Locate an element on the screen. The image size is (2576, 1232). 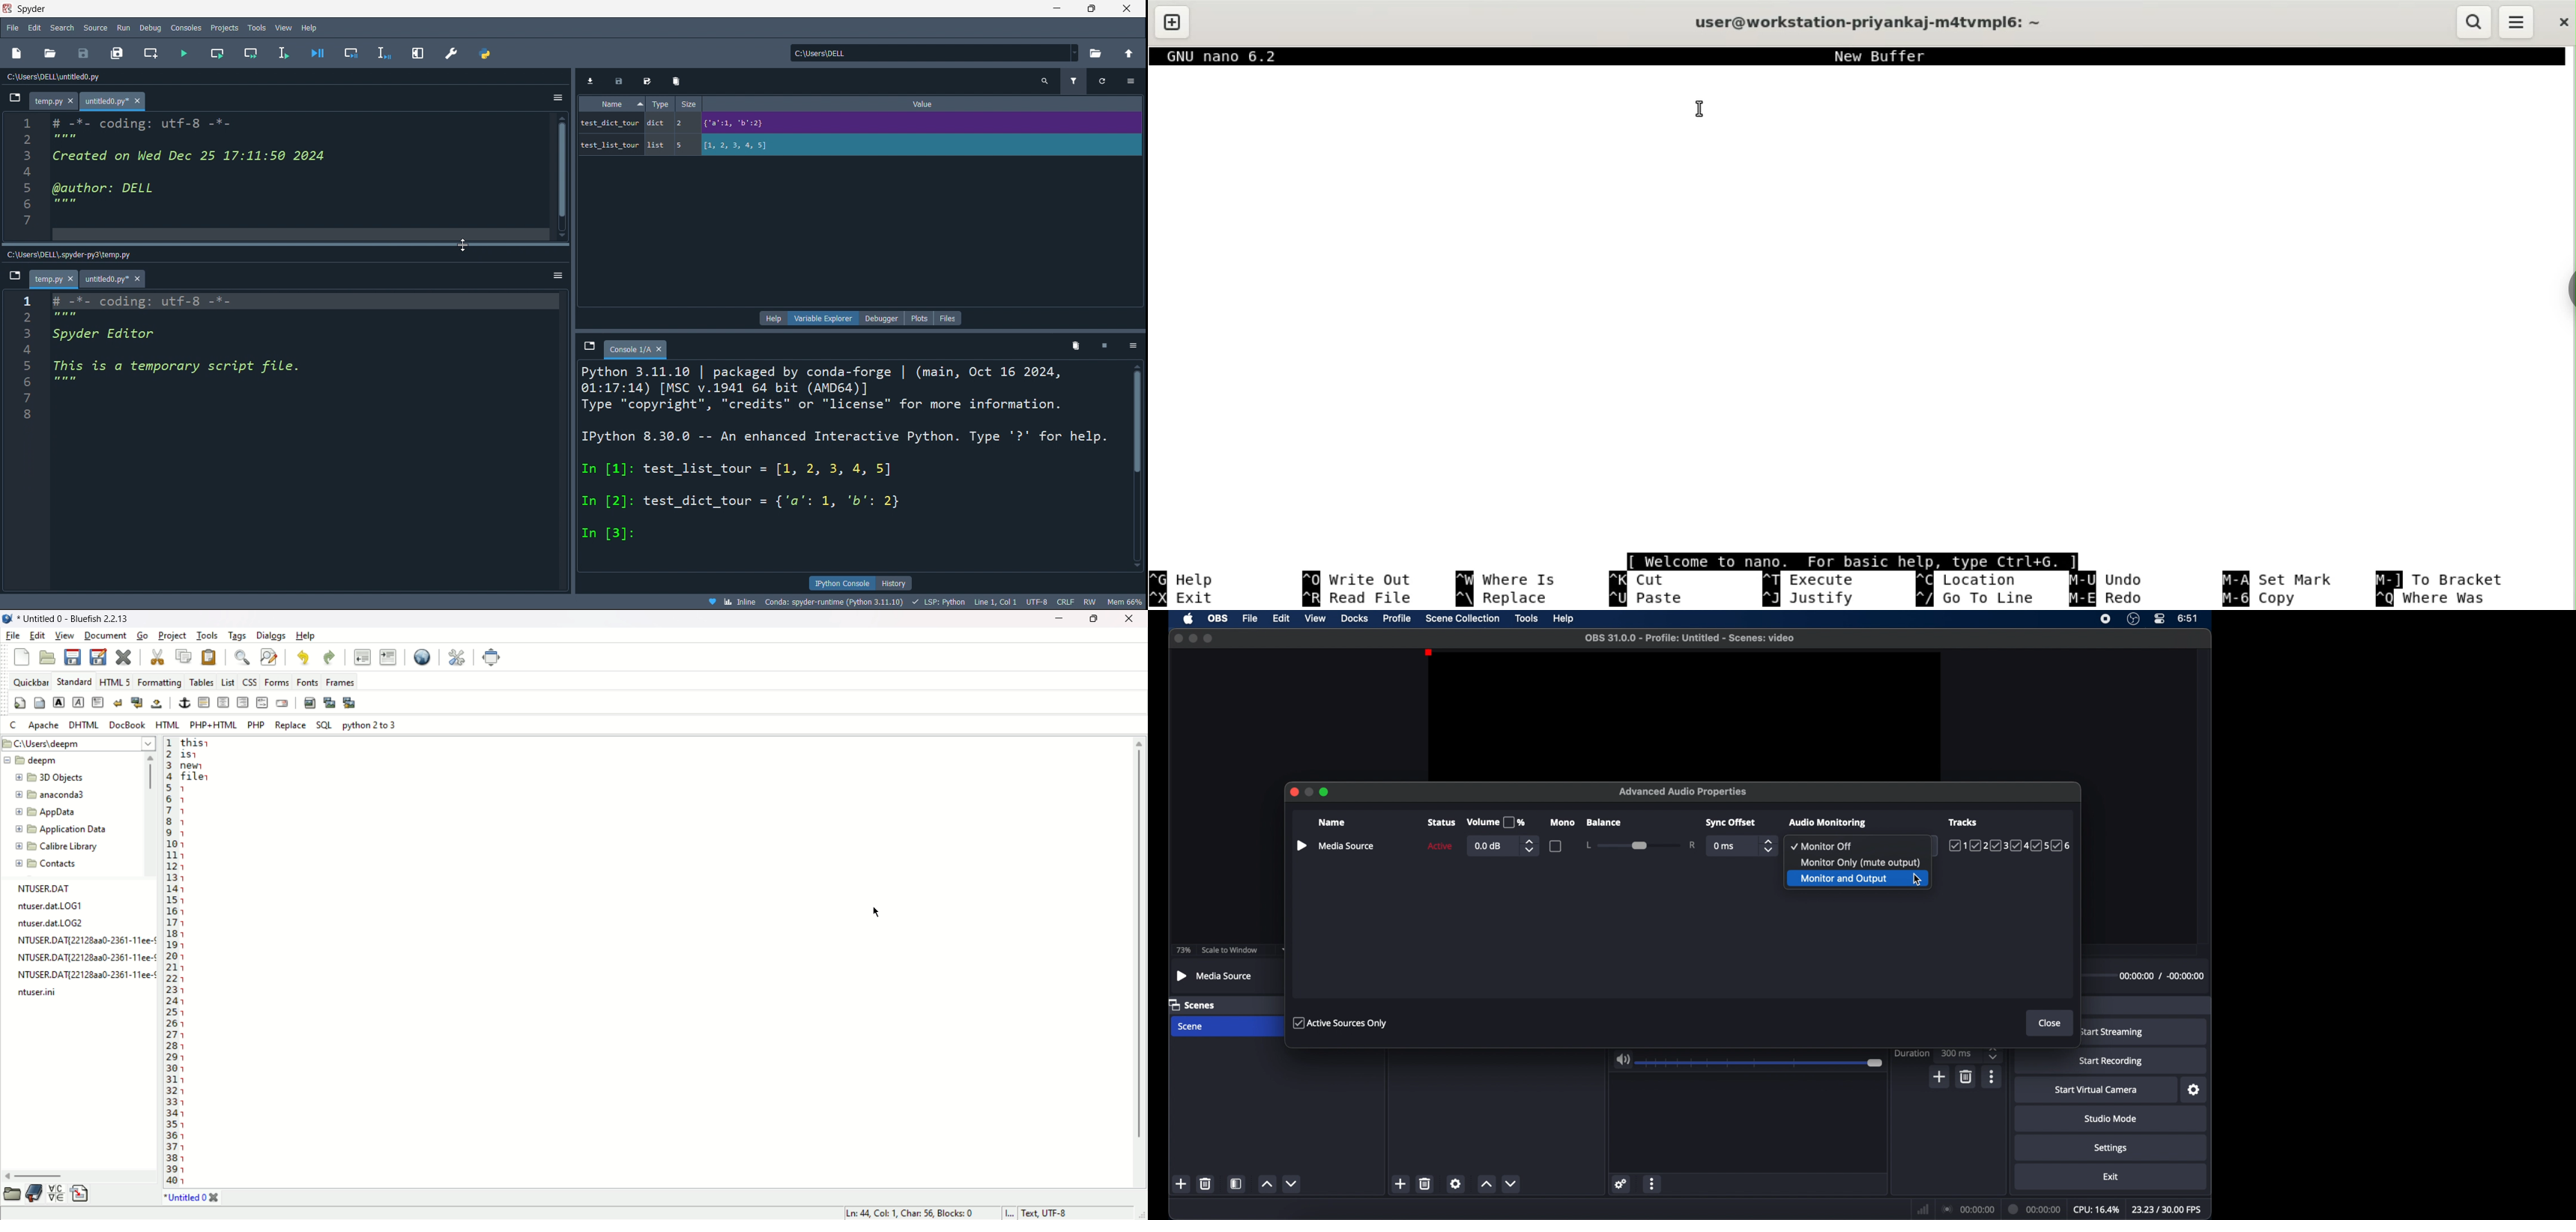
python path manager is located at coordinates (483, 54).